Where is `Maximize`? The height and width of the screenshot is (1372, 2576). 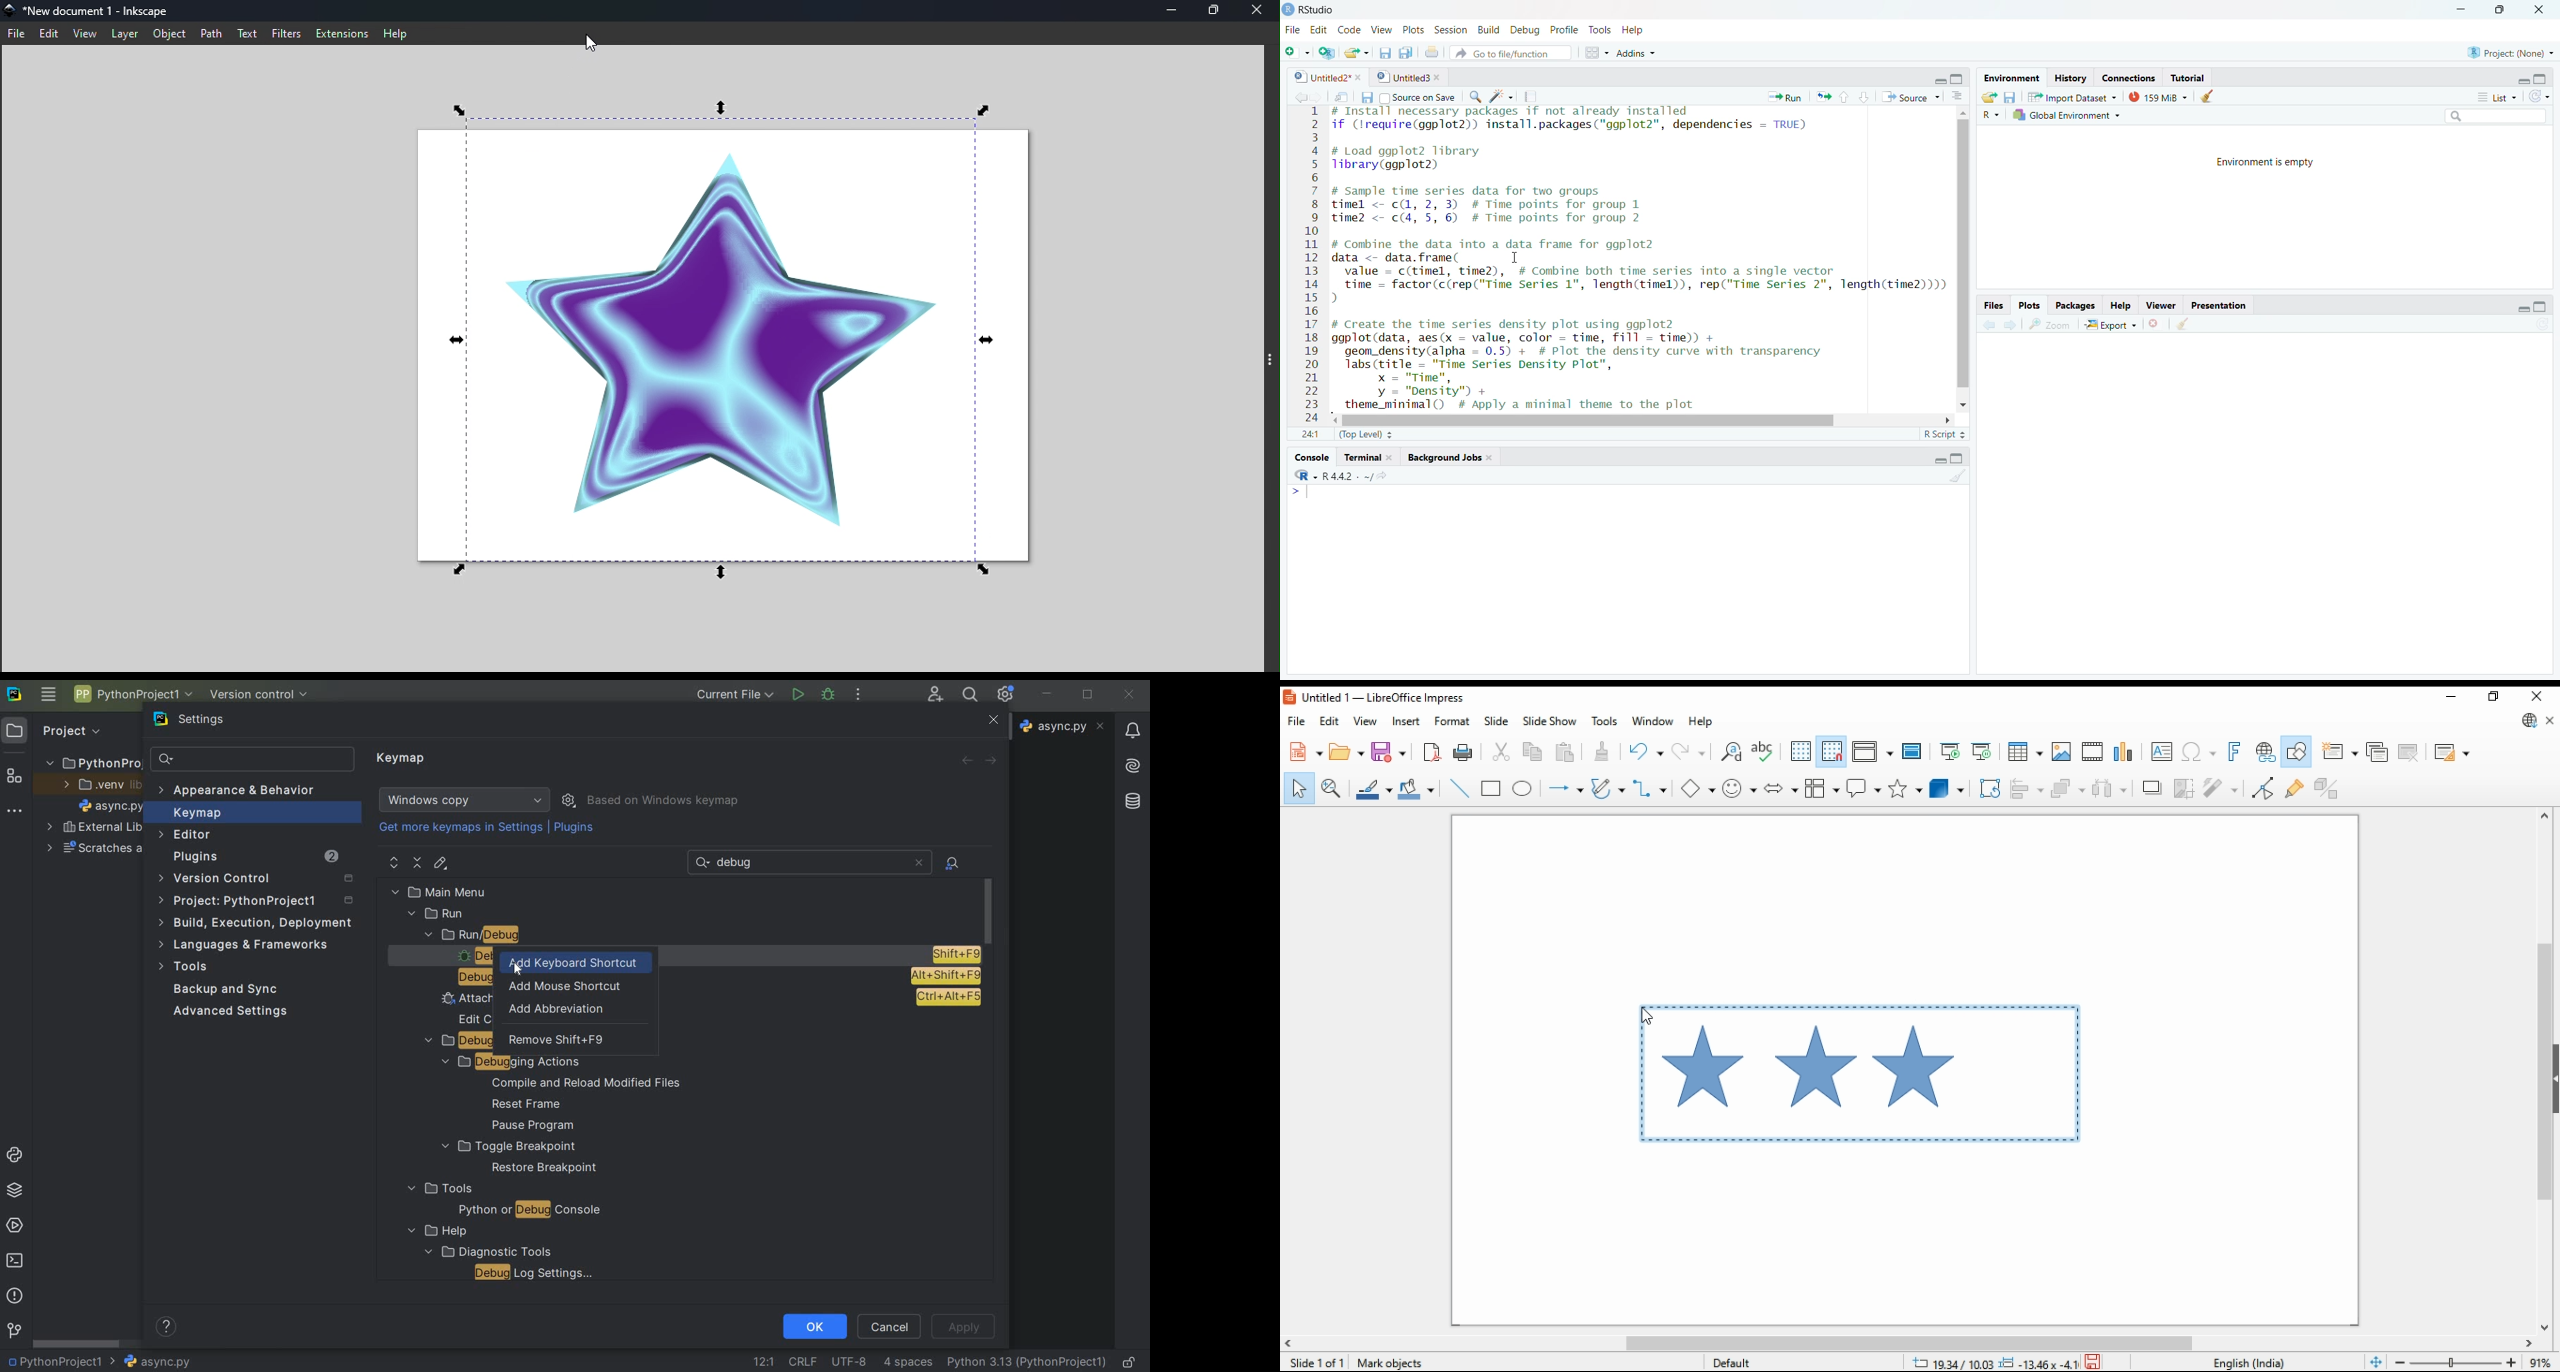
Maximize is located at coordinates (1959, 79).